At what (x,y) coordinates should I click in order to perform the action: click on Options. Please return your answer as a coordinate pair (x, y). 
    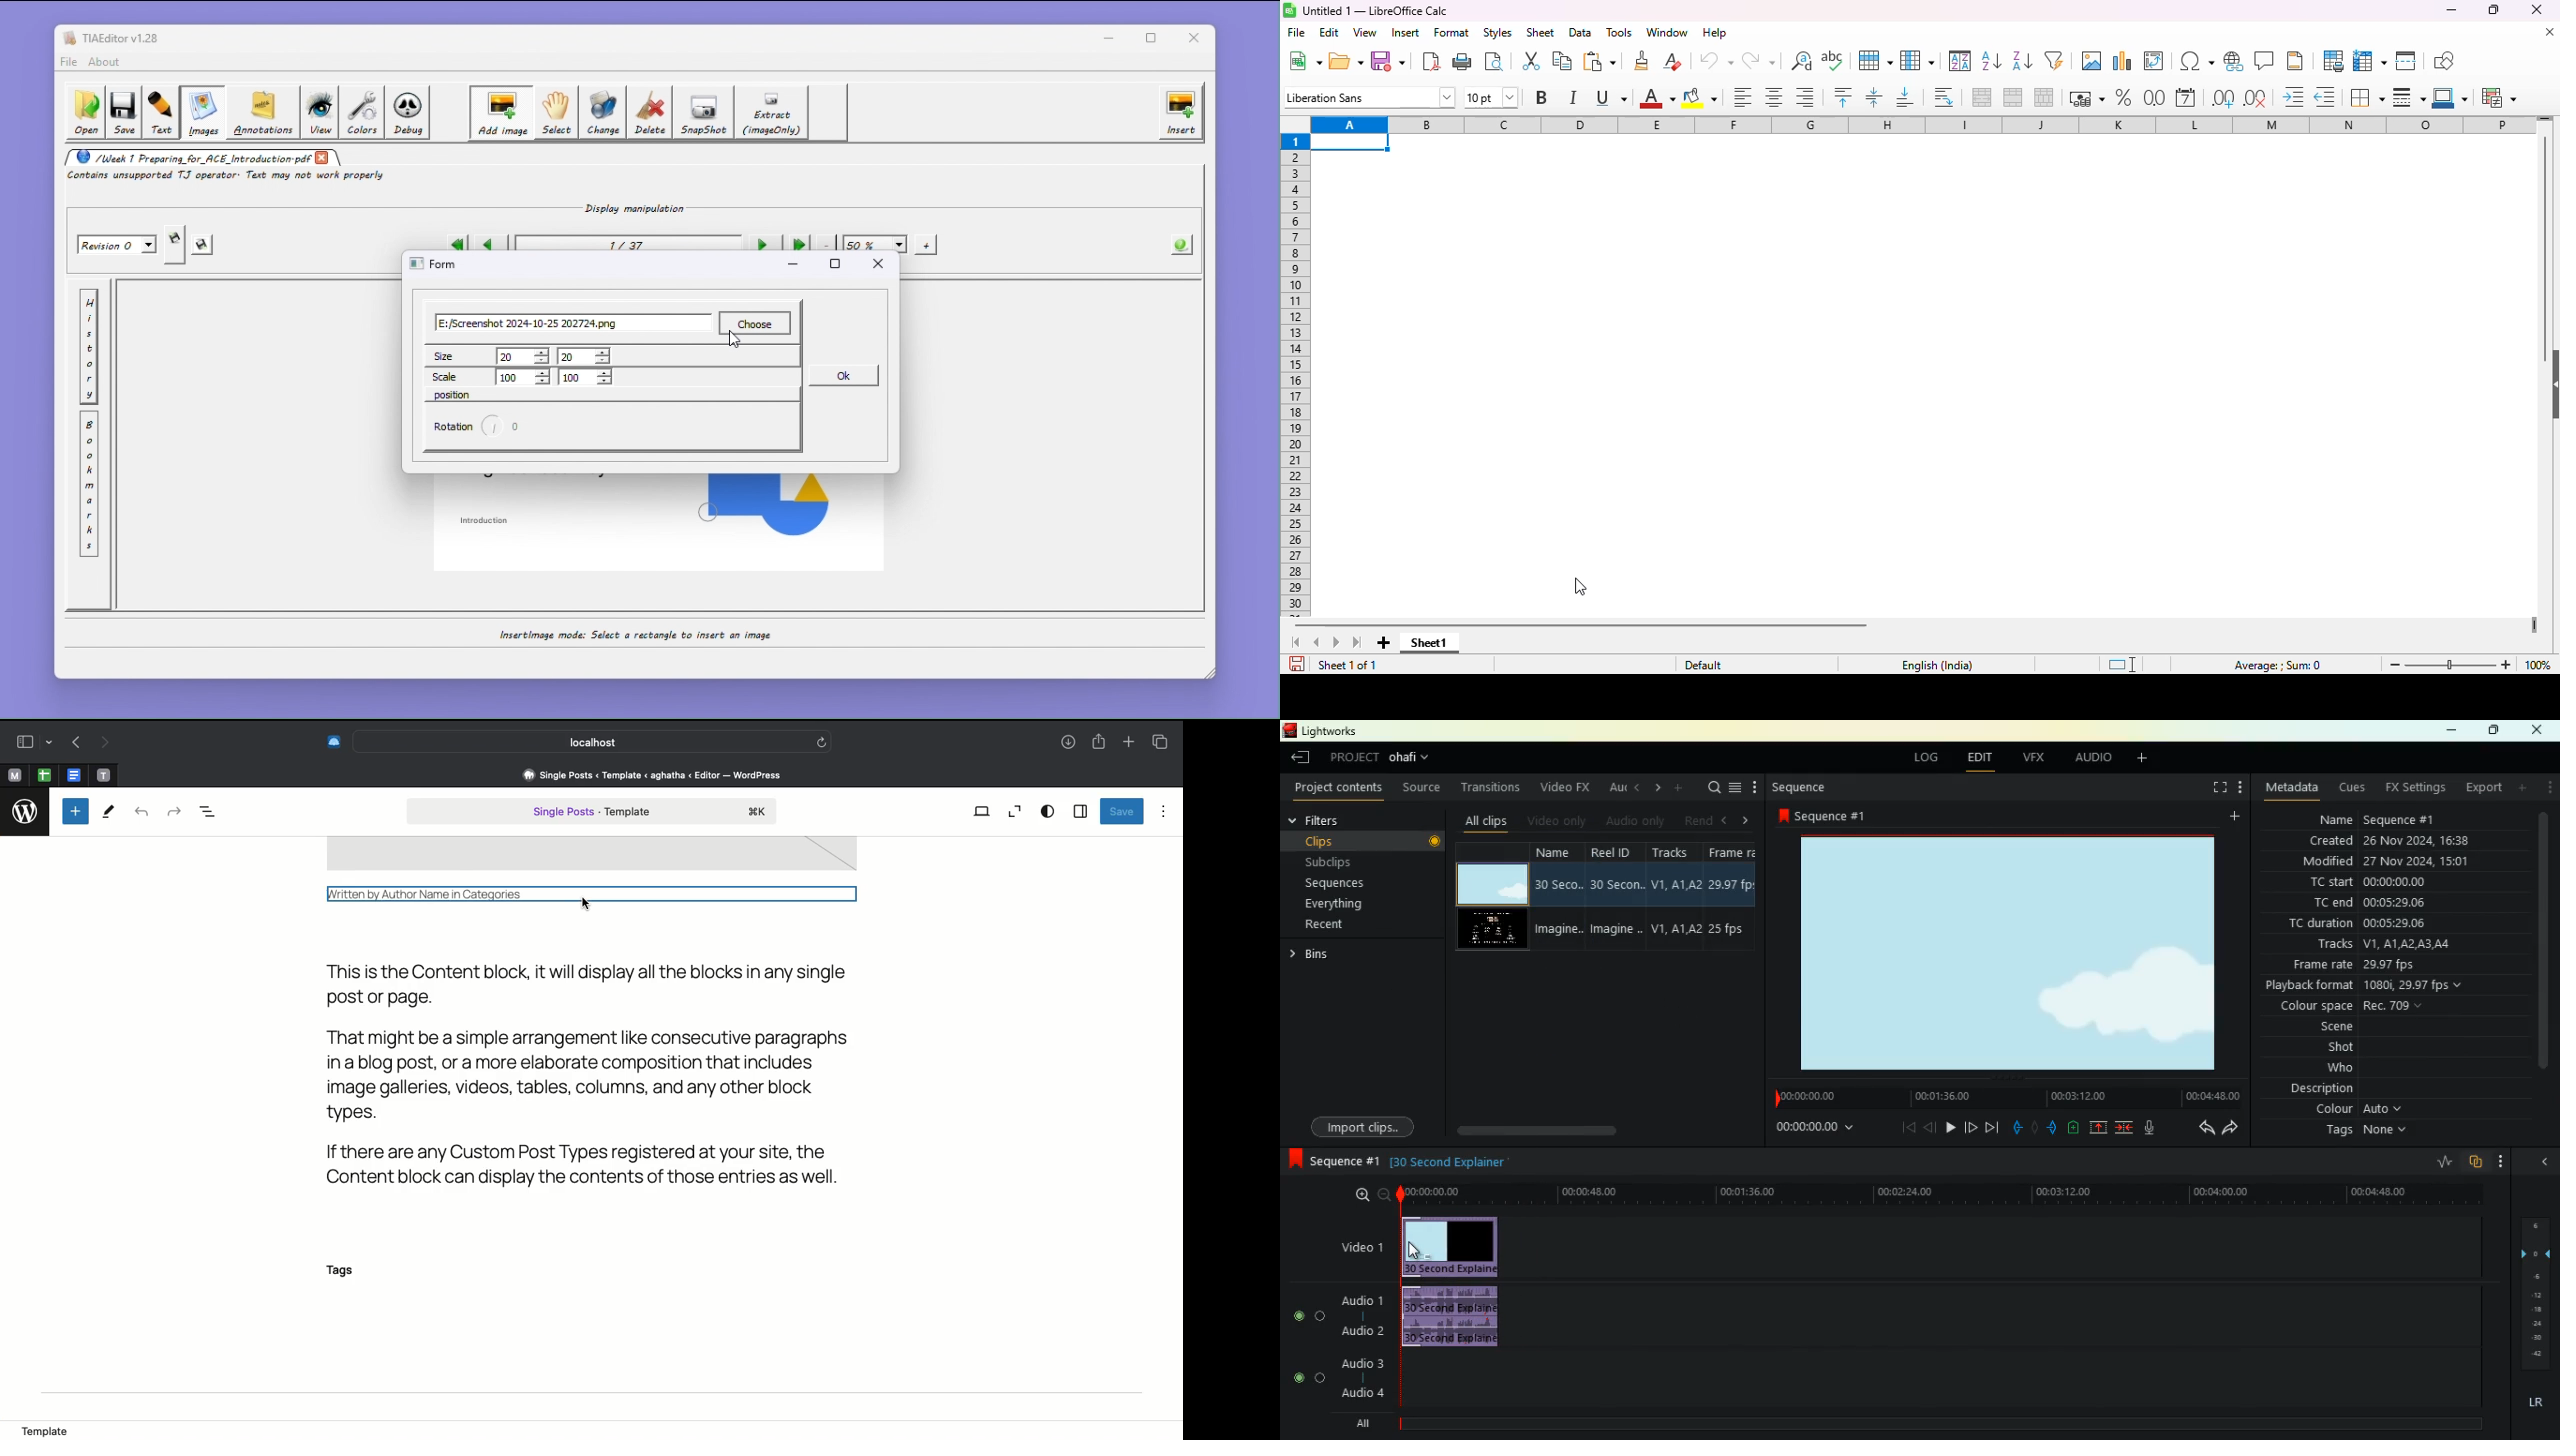
    Looking at the image, I should click on (1164, 810).